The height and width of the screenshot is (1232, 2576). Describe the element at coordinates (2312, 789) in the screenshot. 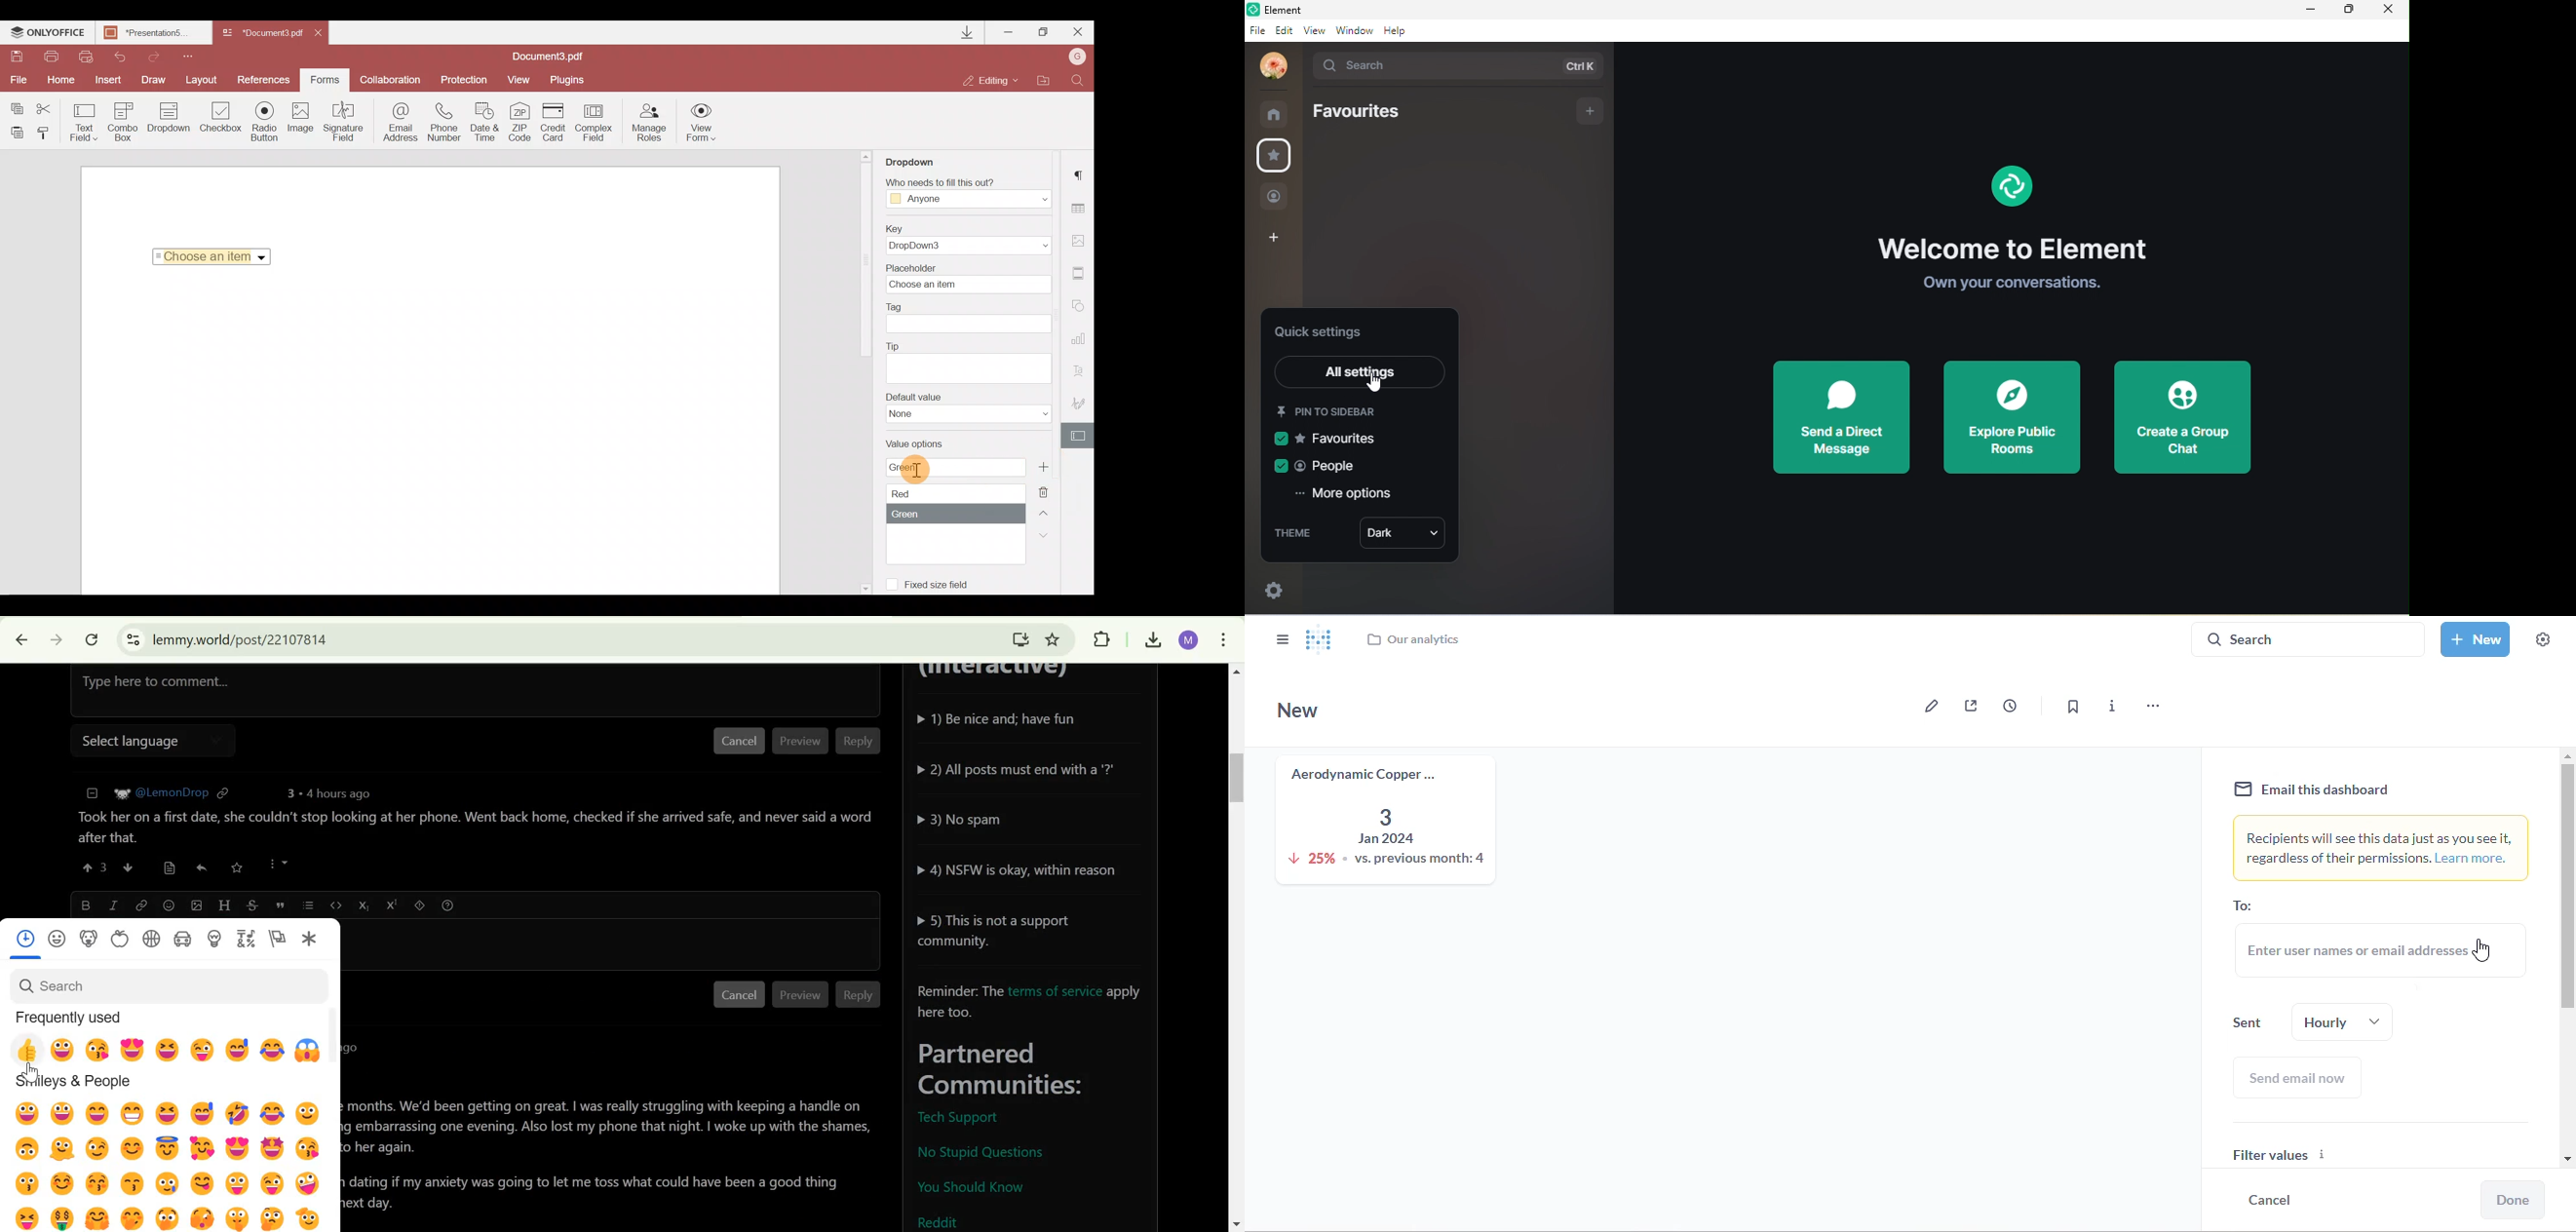

I see `email this dashboard` at that location.